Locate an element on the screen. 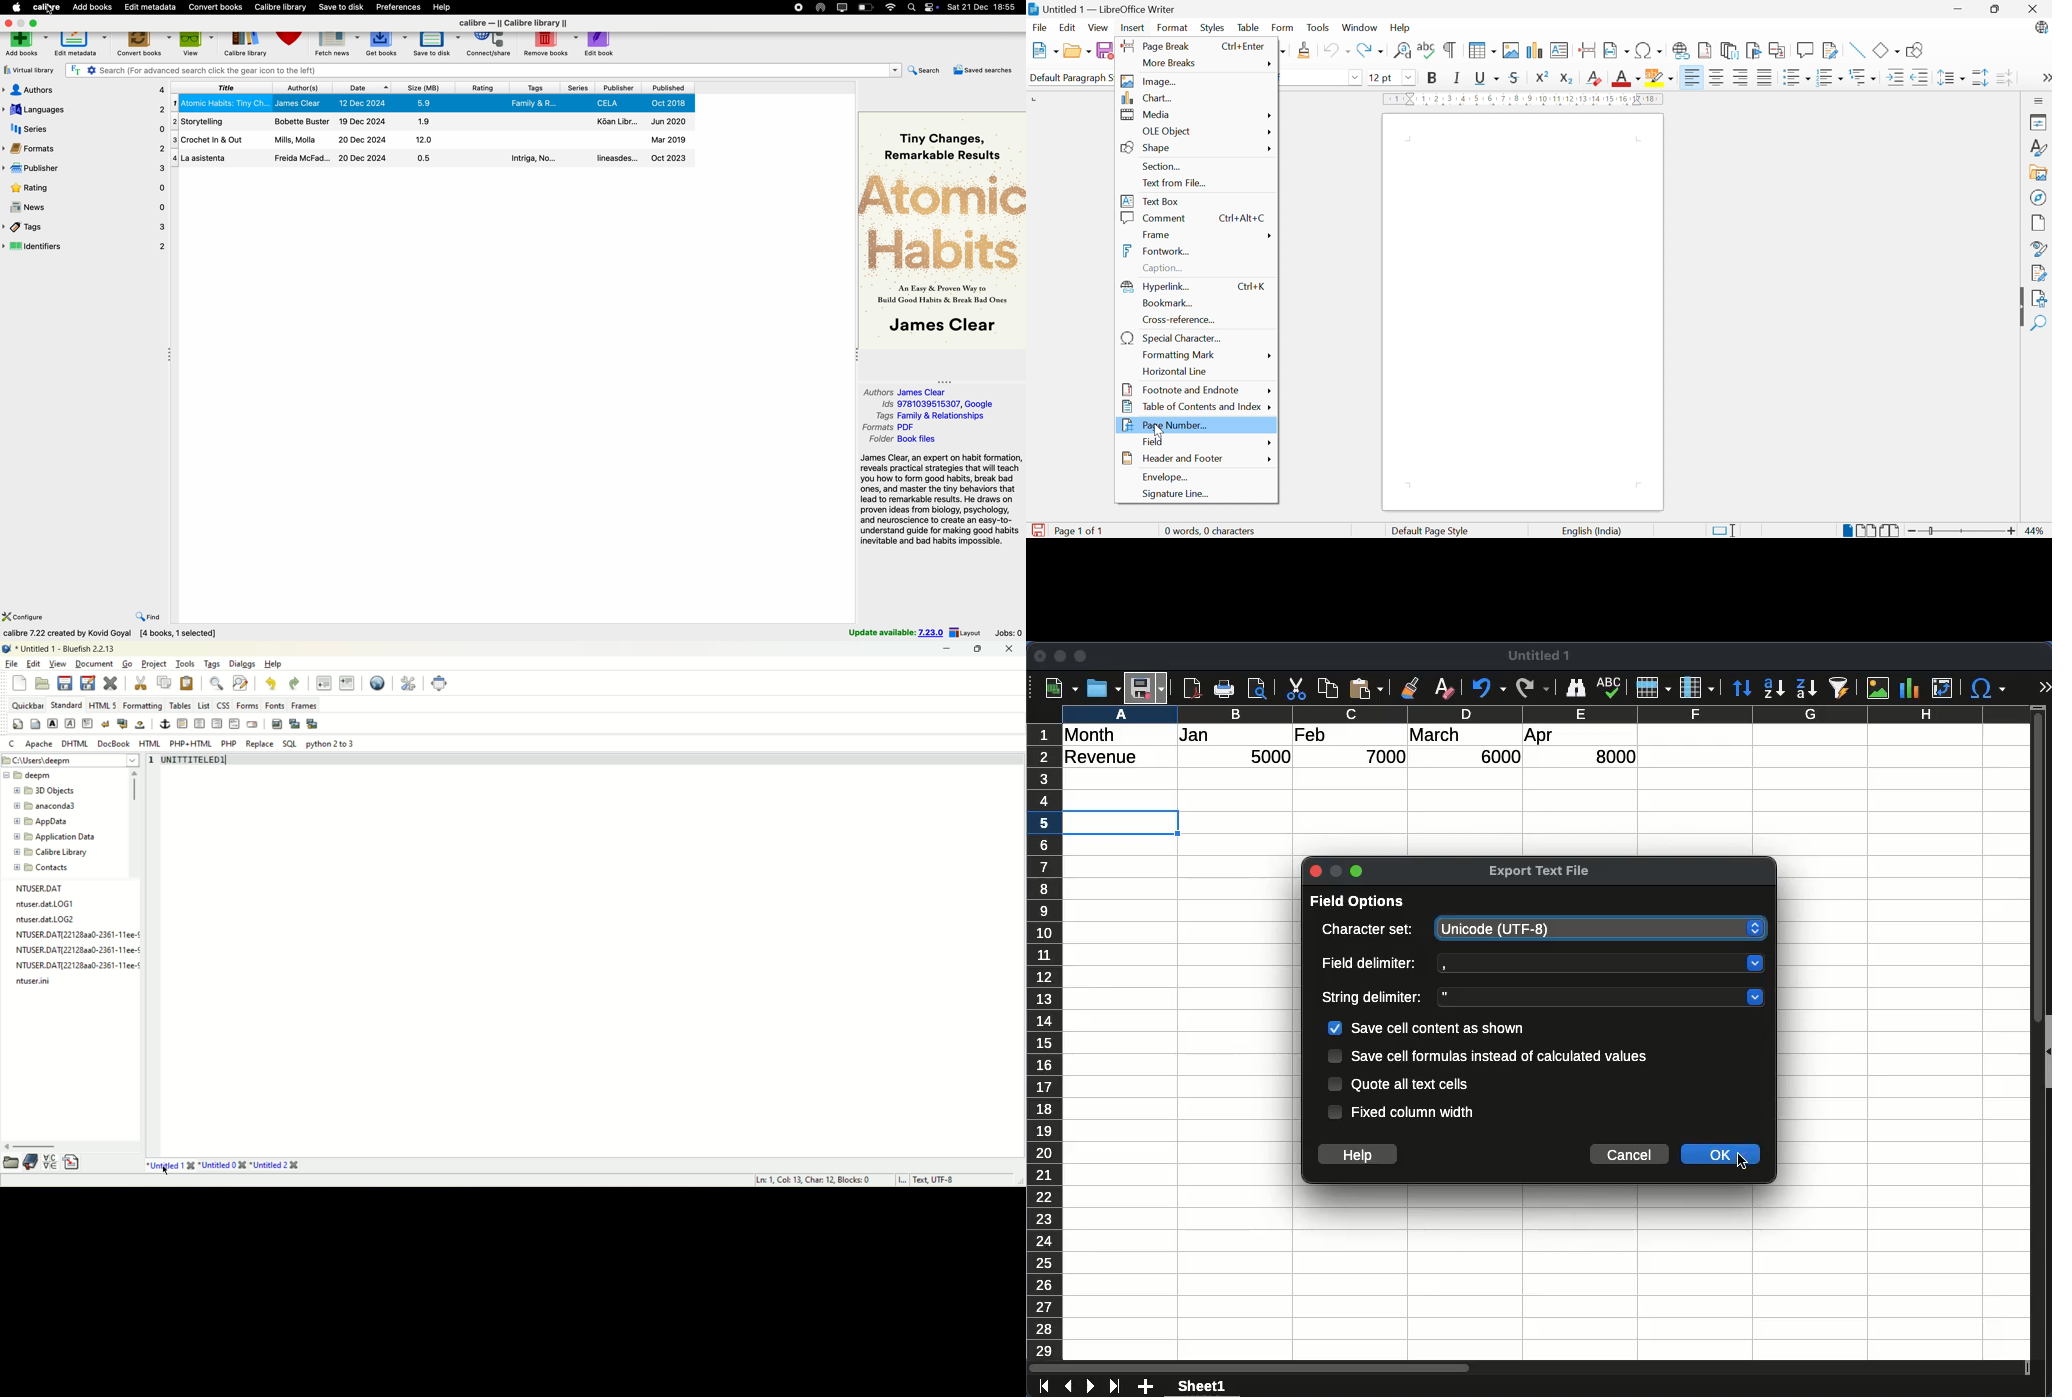  Close is located at coordinates (2033, 10).